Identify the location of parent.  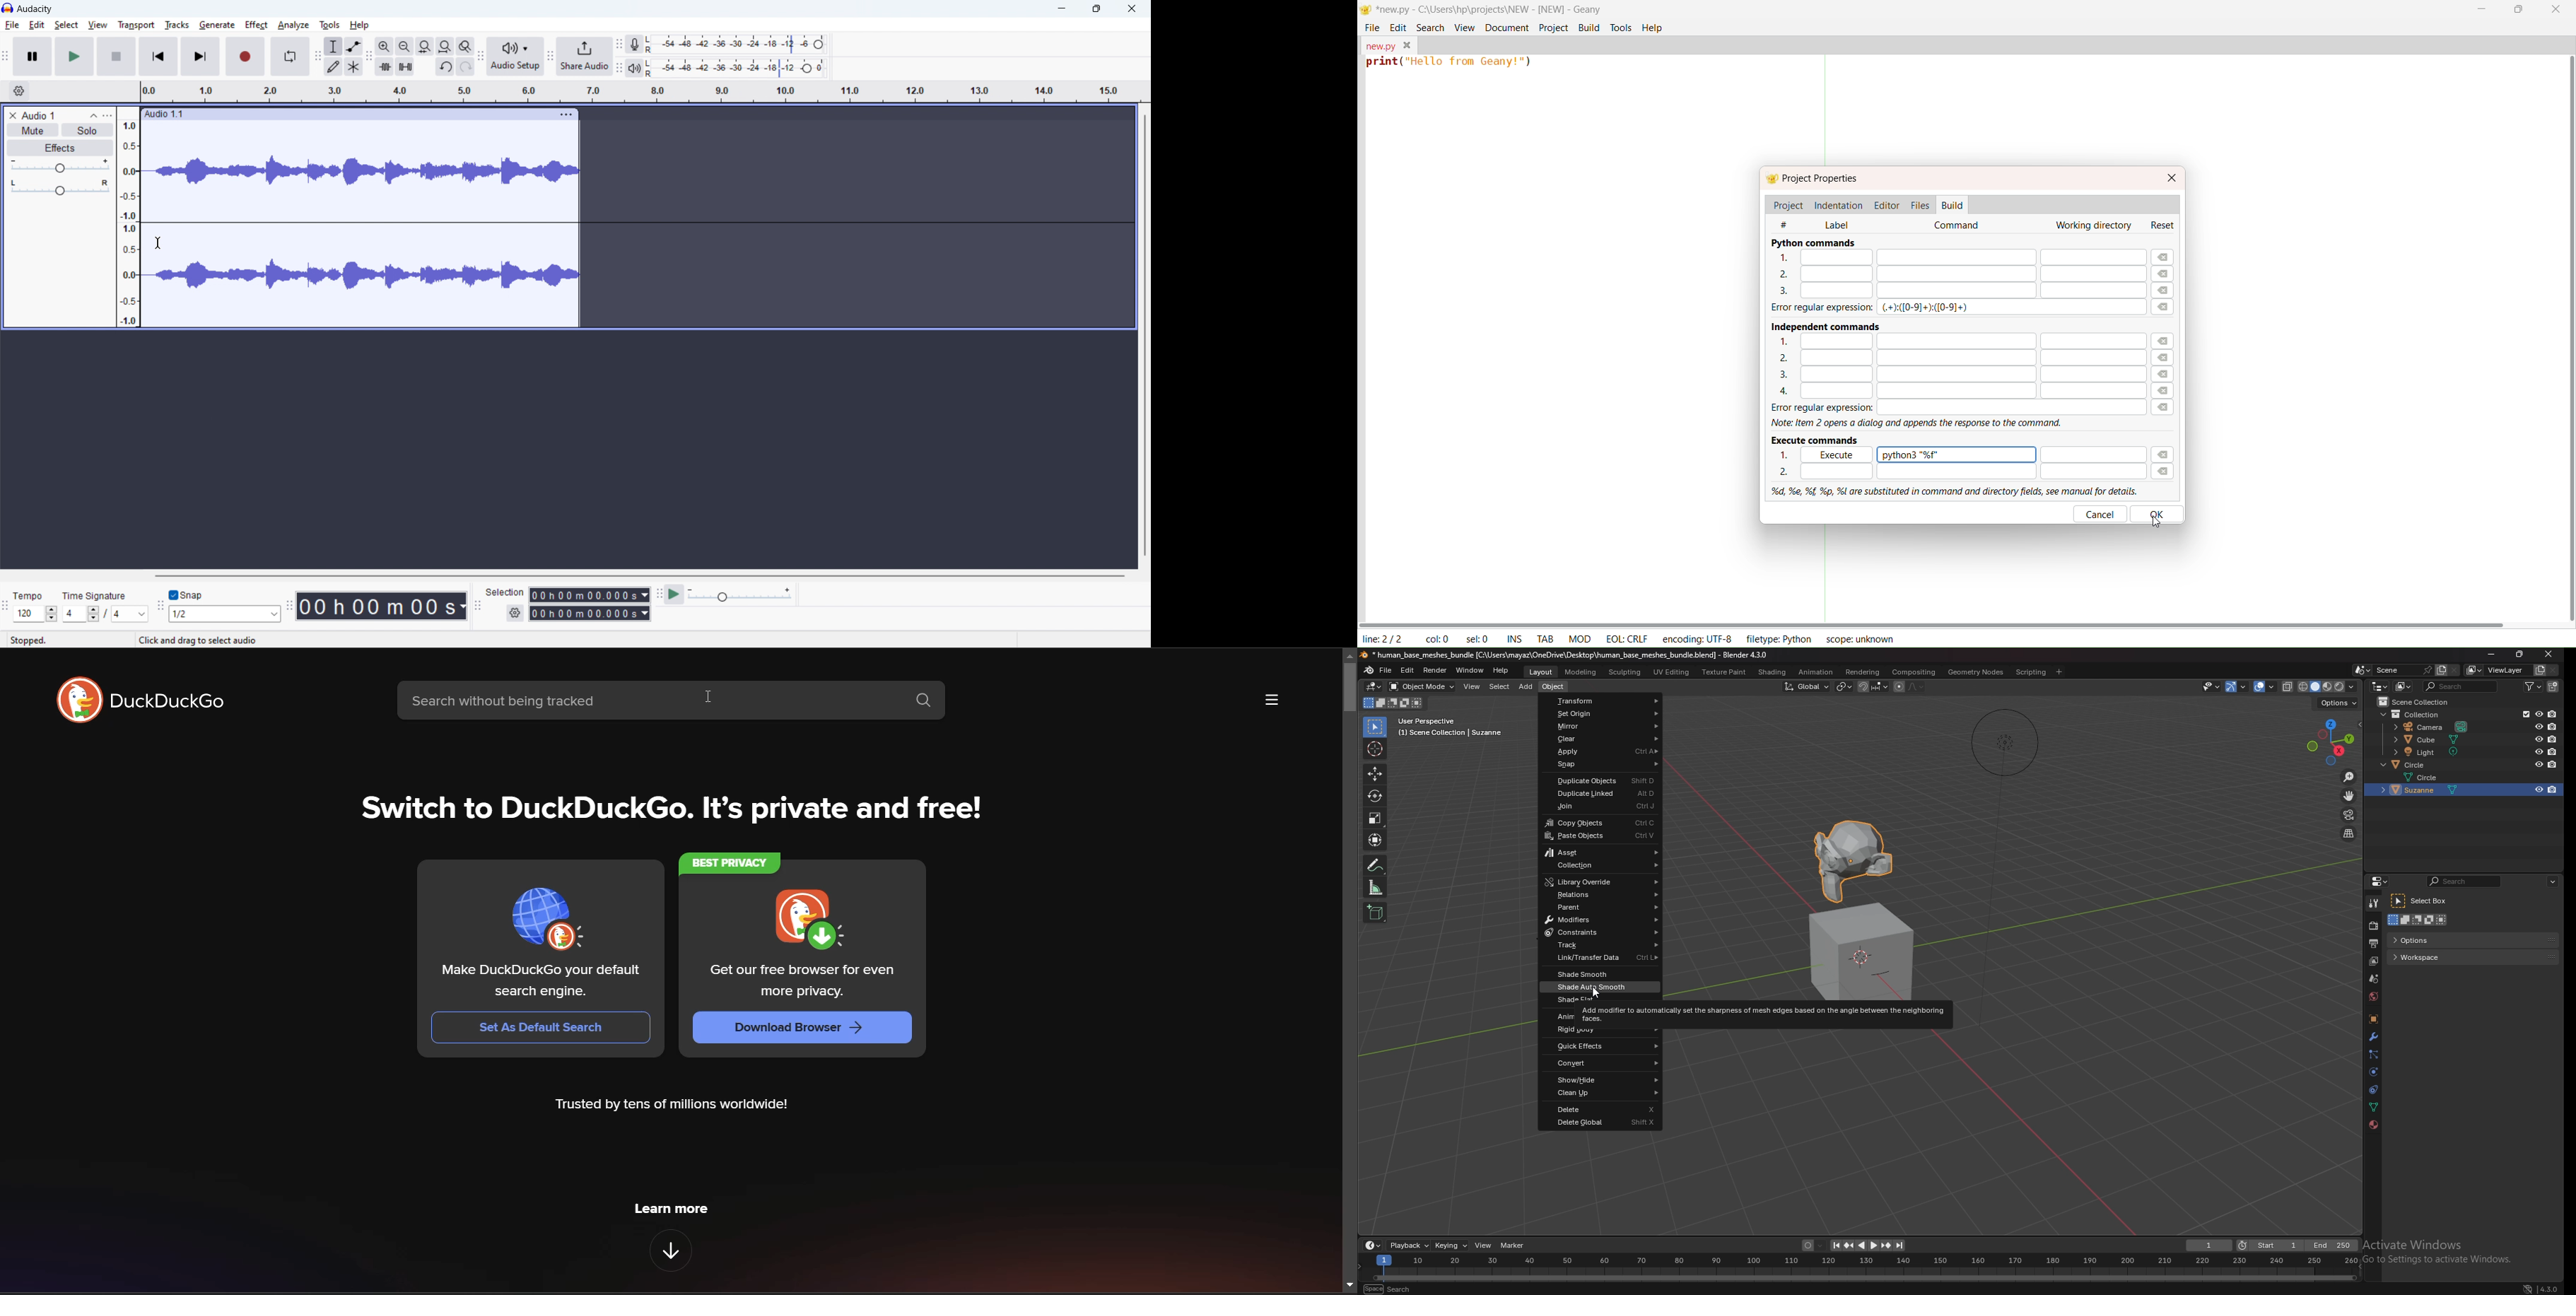
(1599, 907).